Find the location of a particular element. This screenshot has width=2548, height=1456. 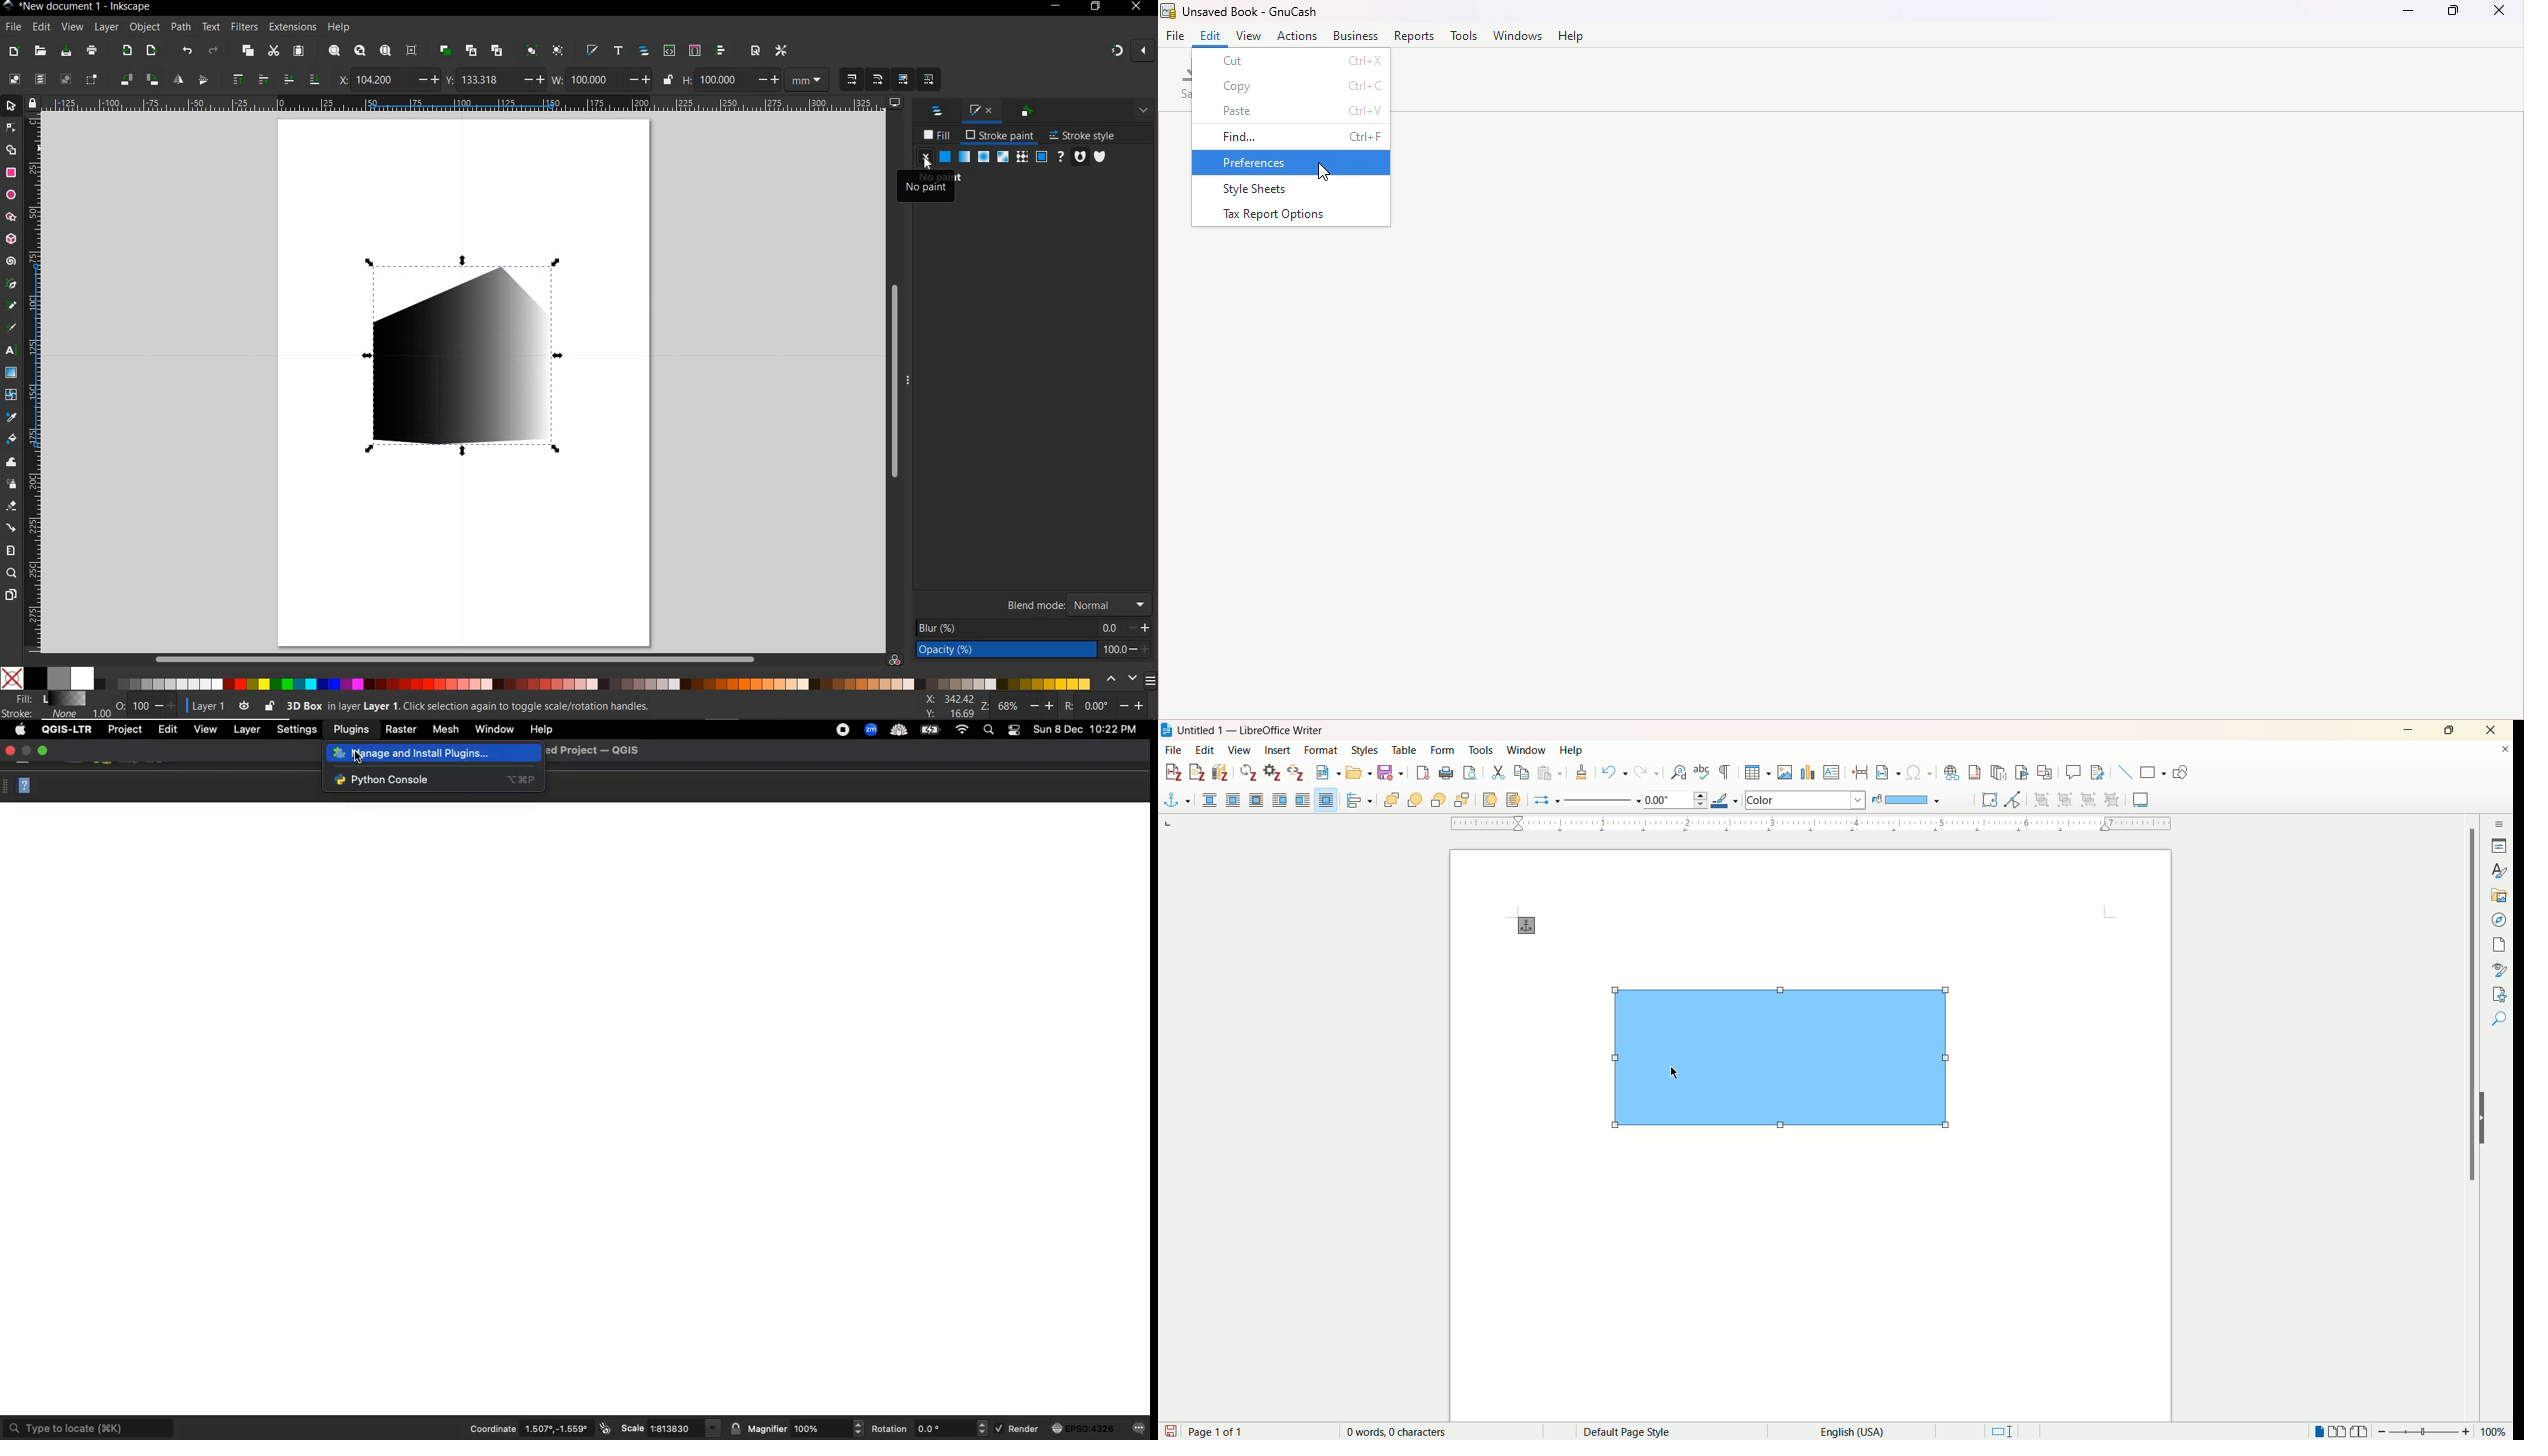

SHAPE BUILDER TOOL is located at coordinates (11, 150).